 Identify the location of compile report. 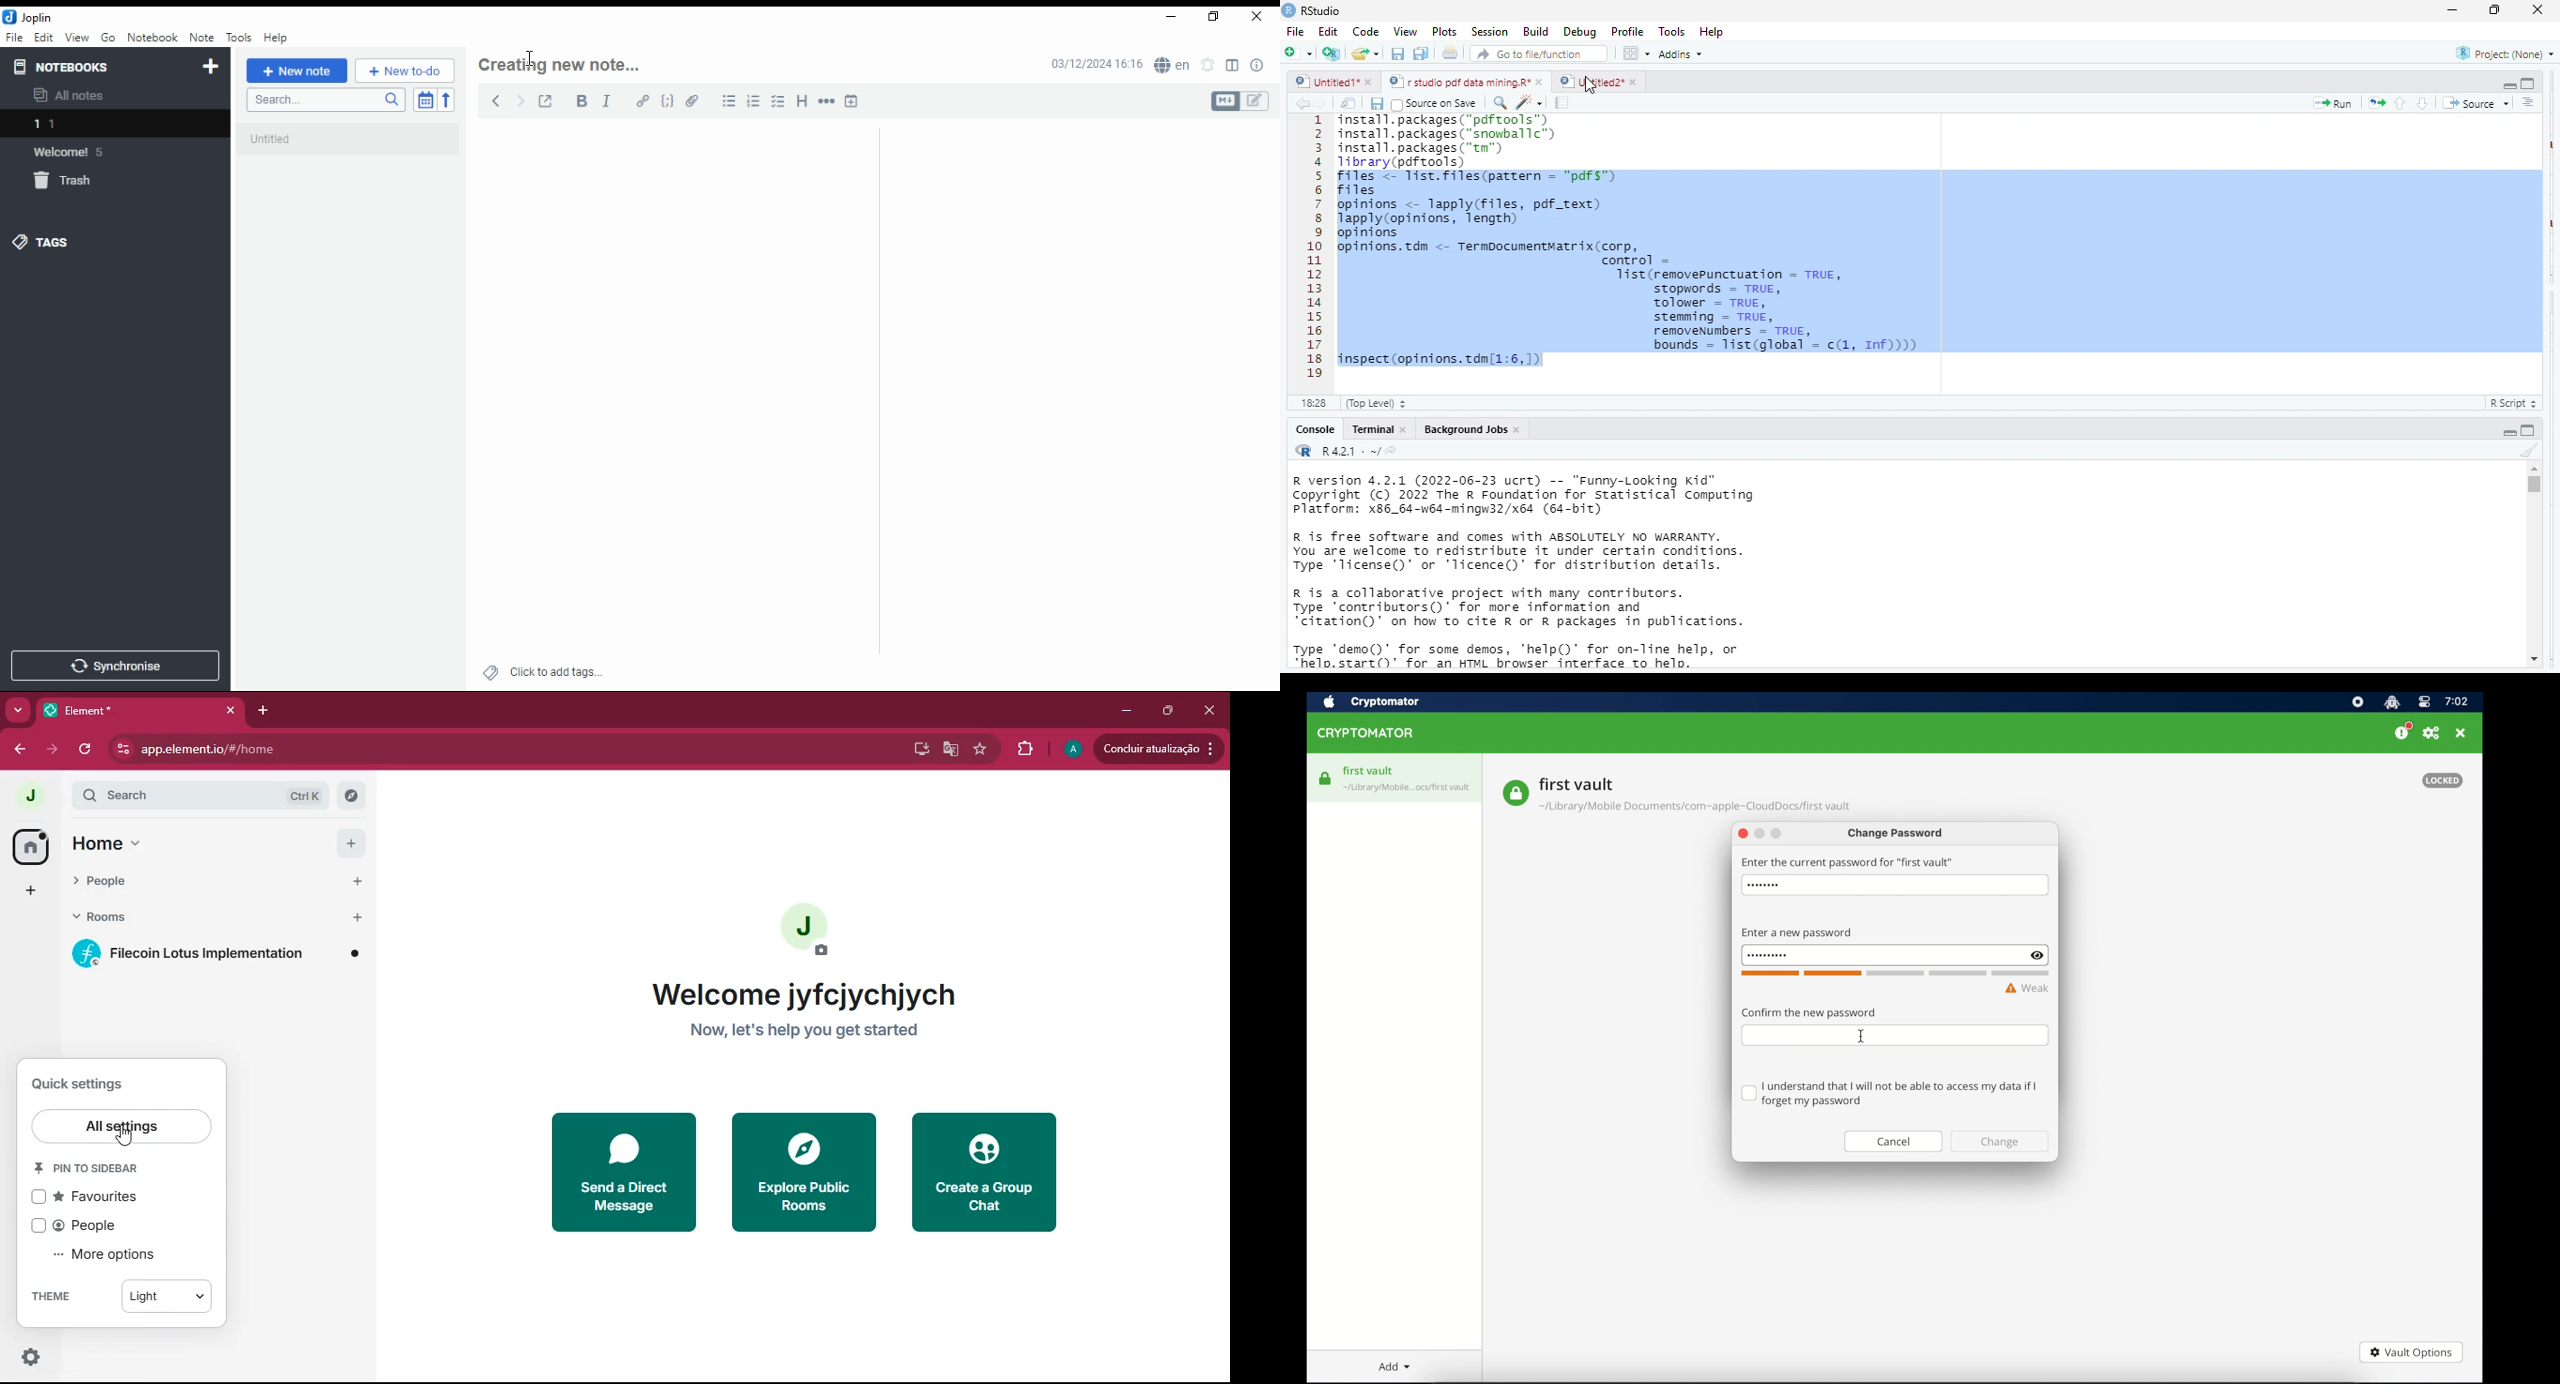
(1564, 103).